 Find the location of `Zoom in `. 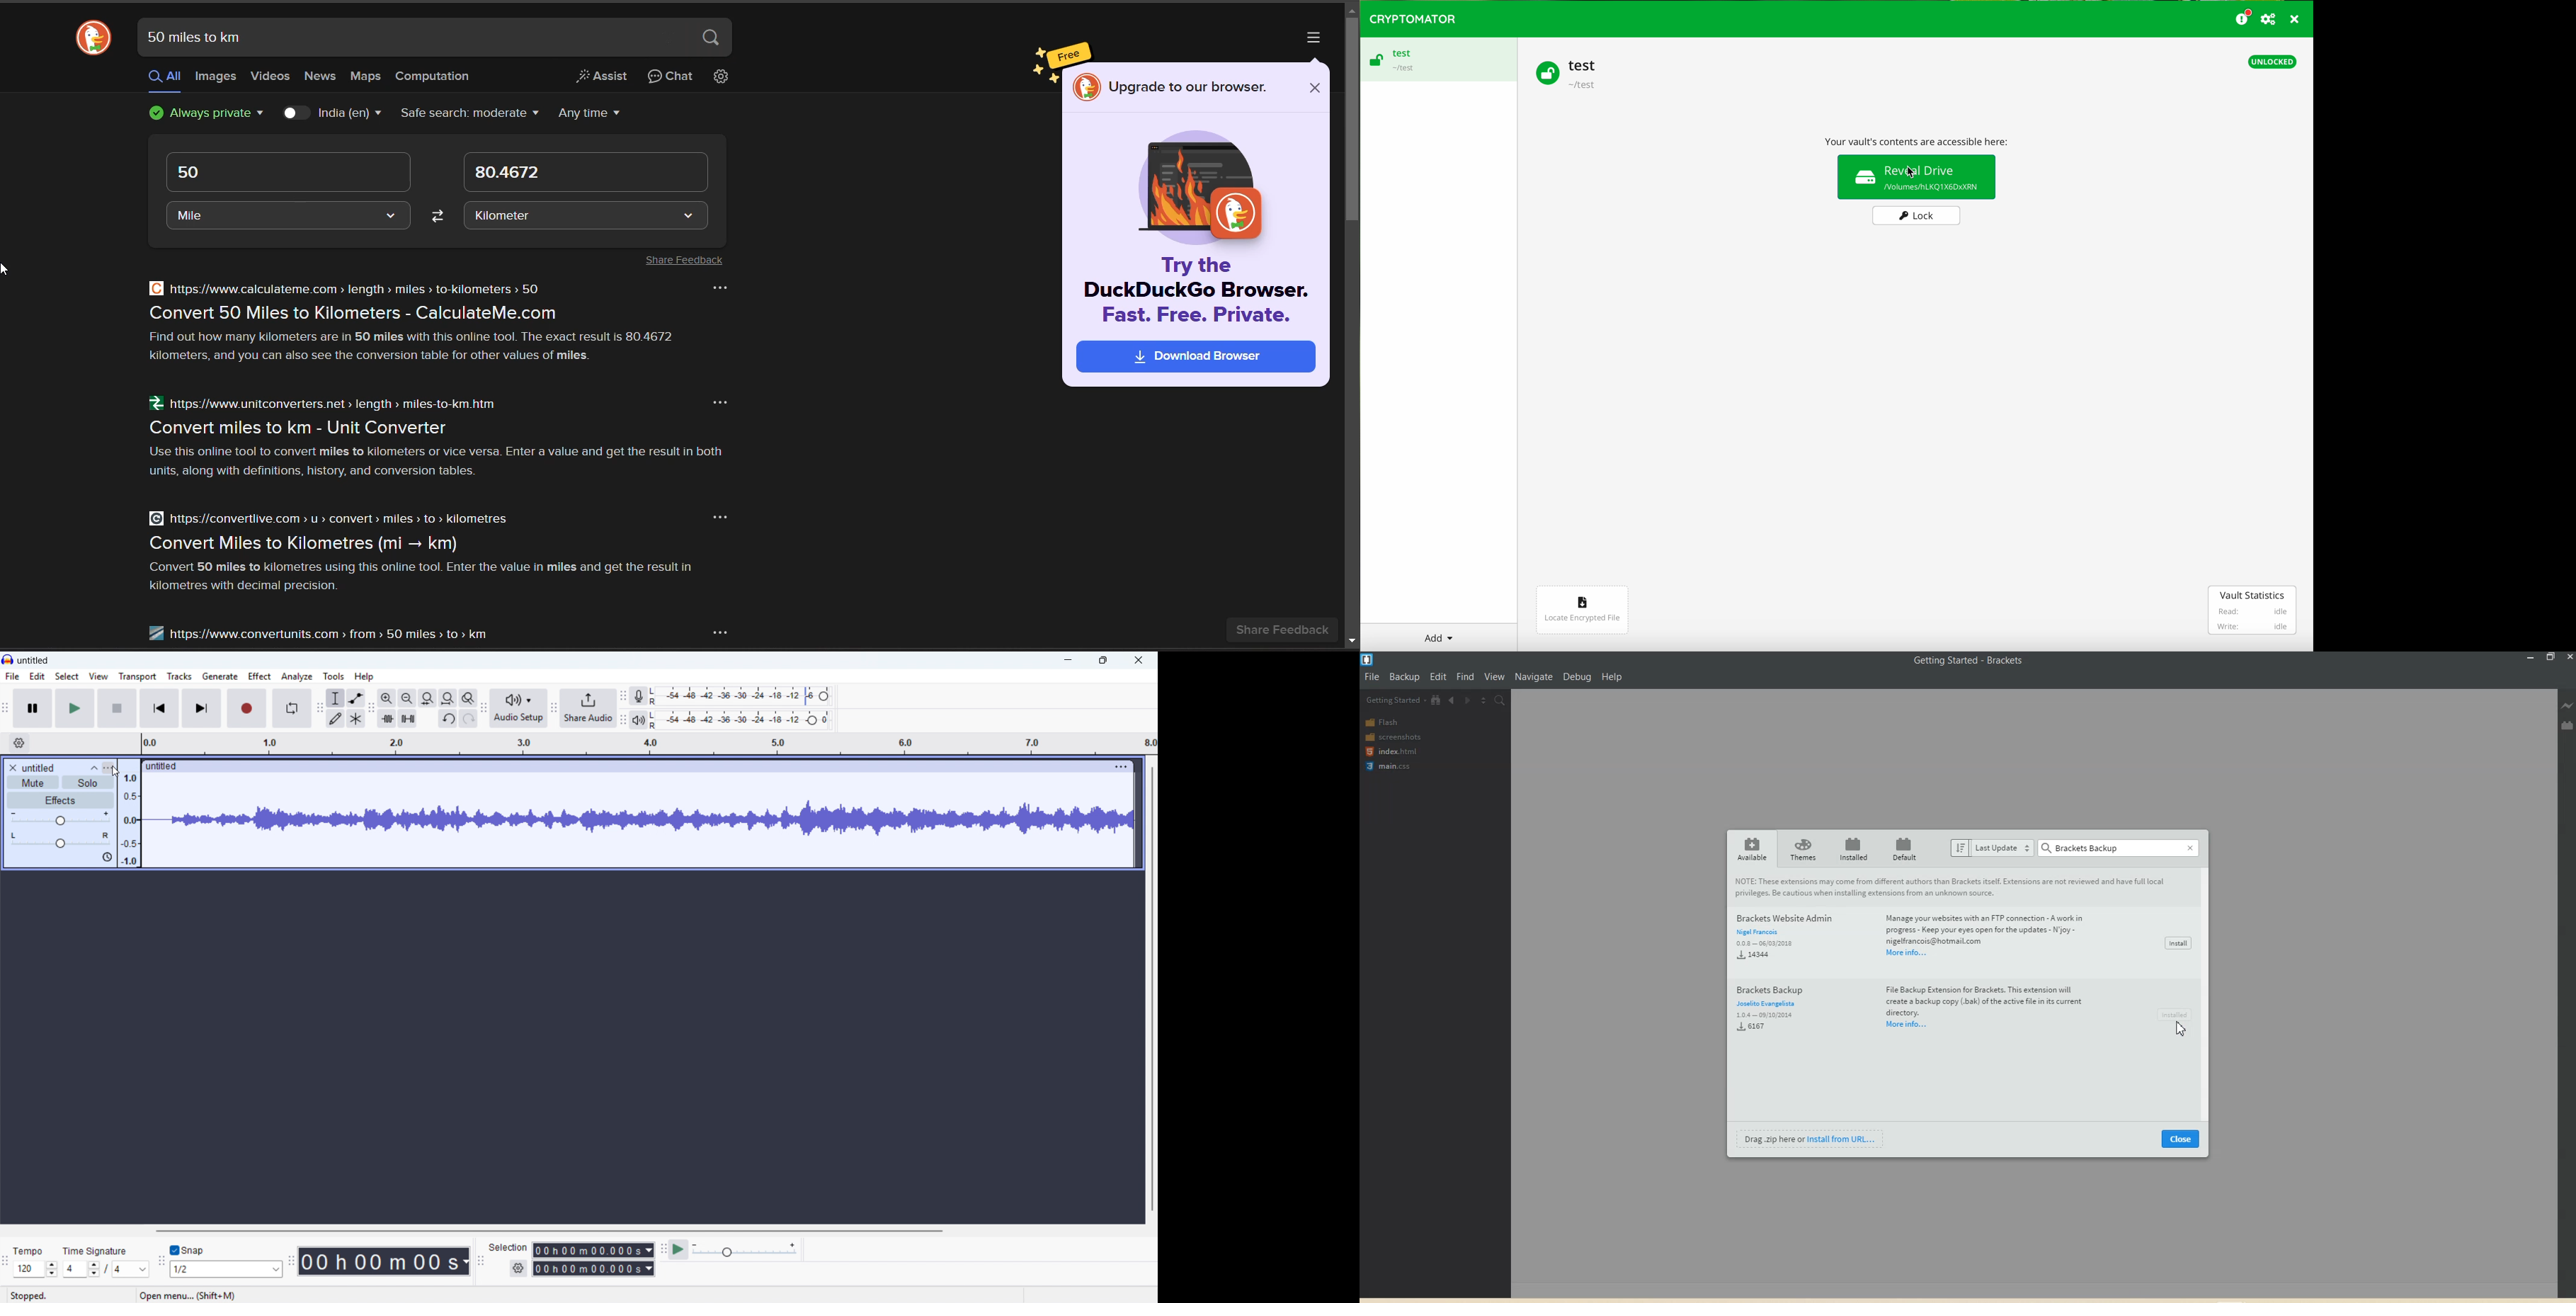

Zoom in  is located at coordinates (387, 697).